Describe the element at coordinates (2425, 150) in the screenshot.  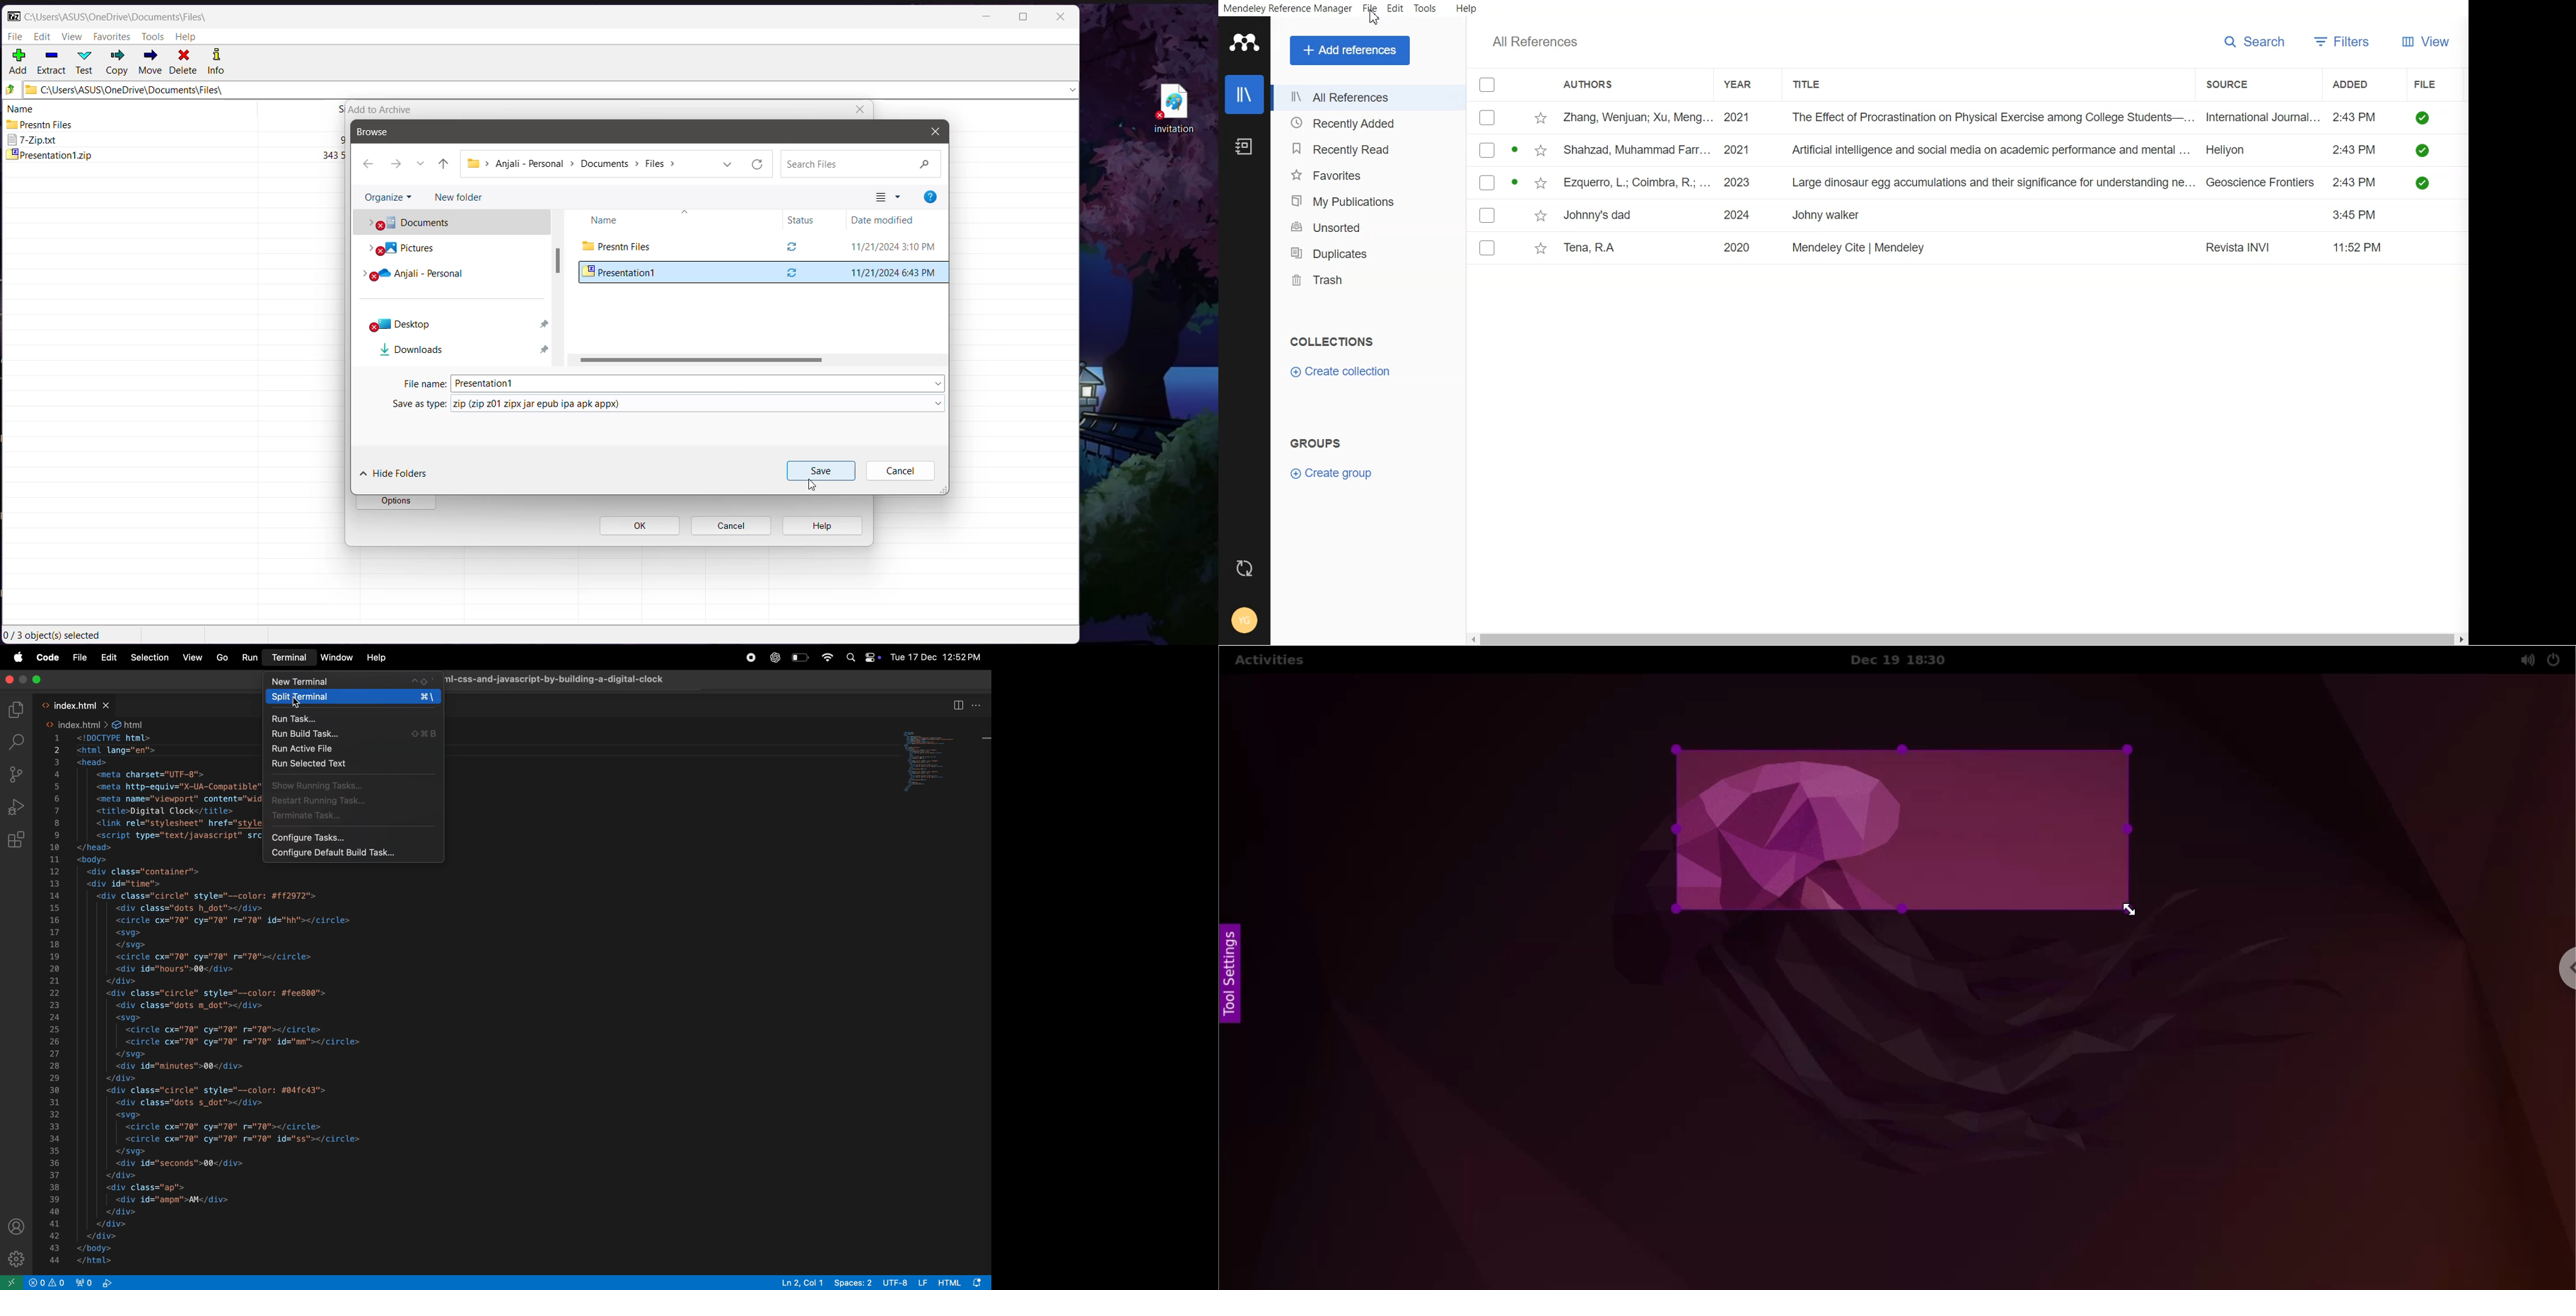
I see `saved` at that location.